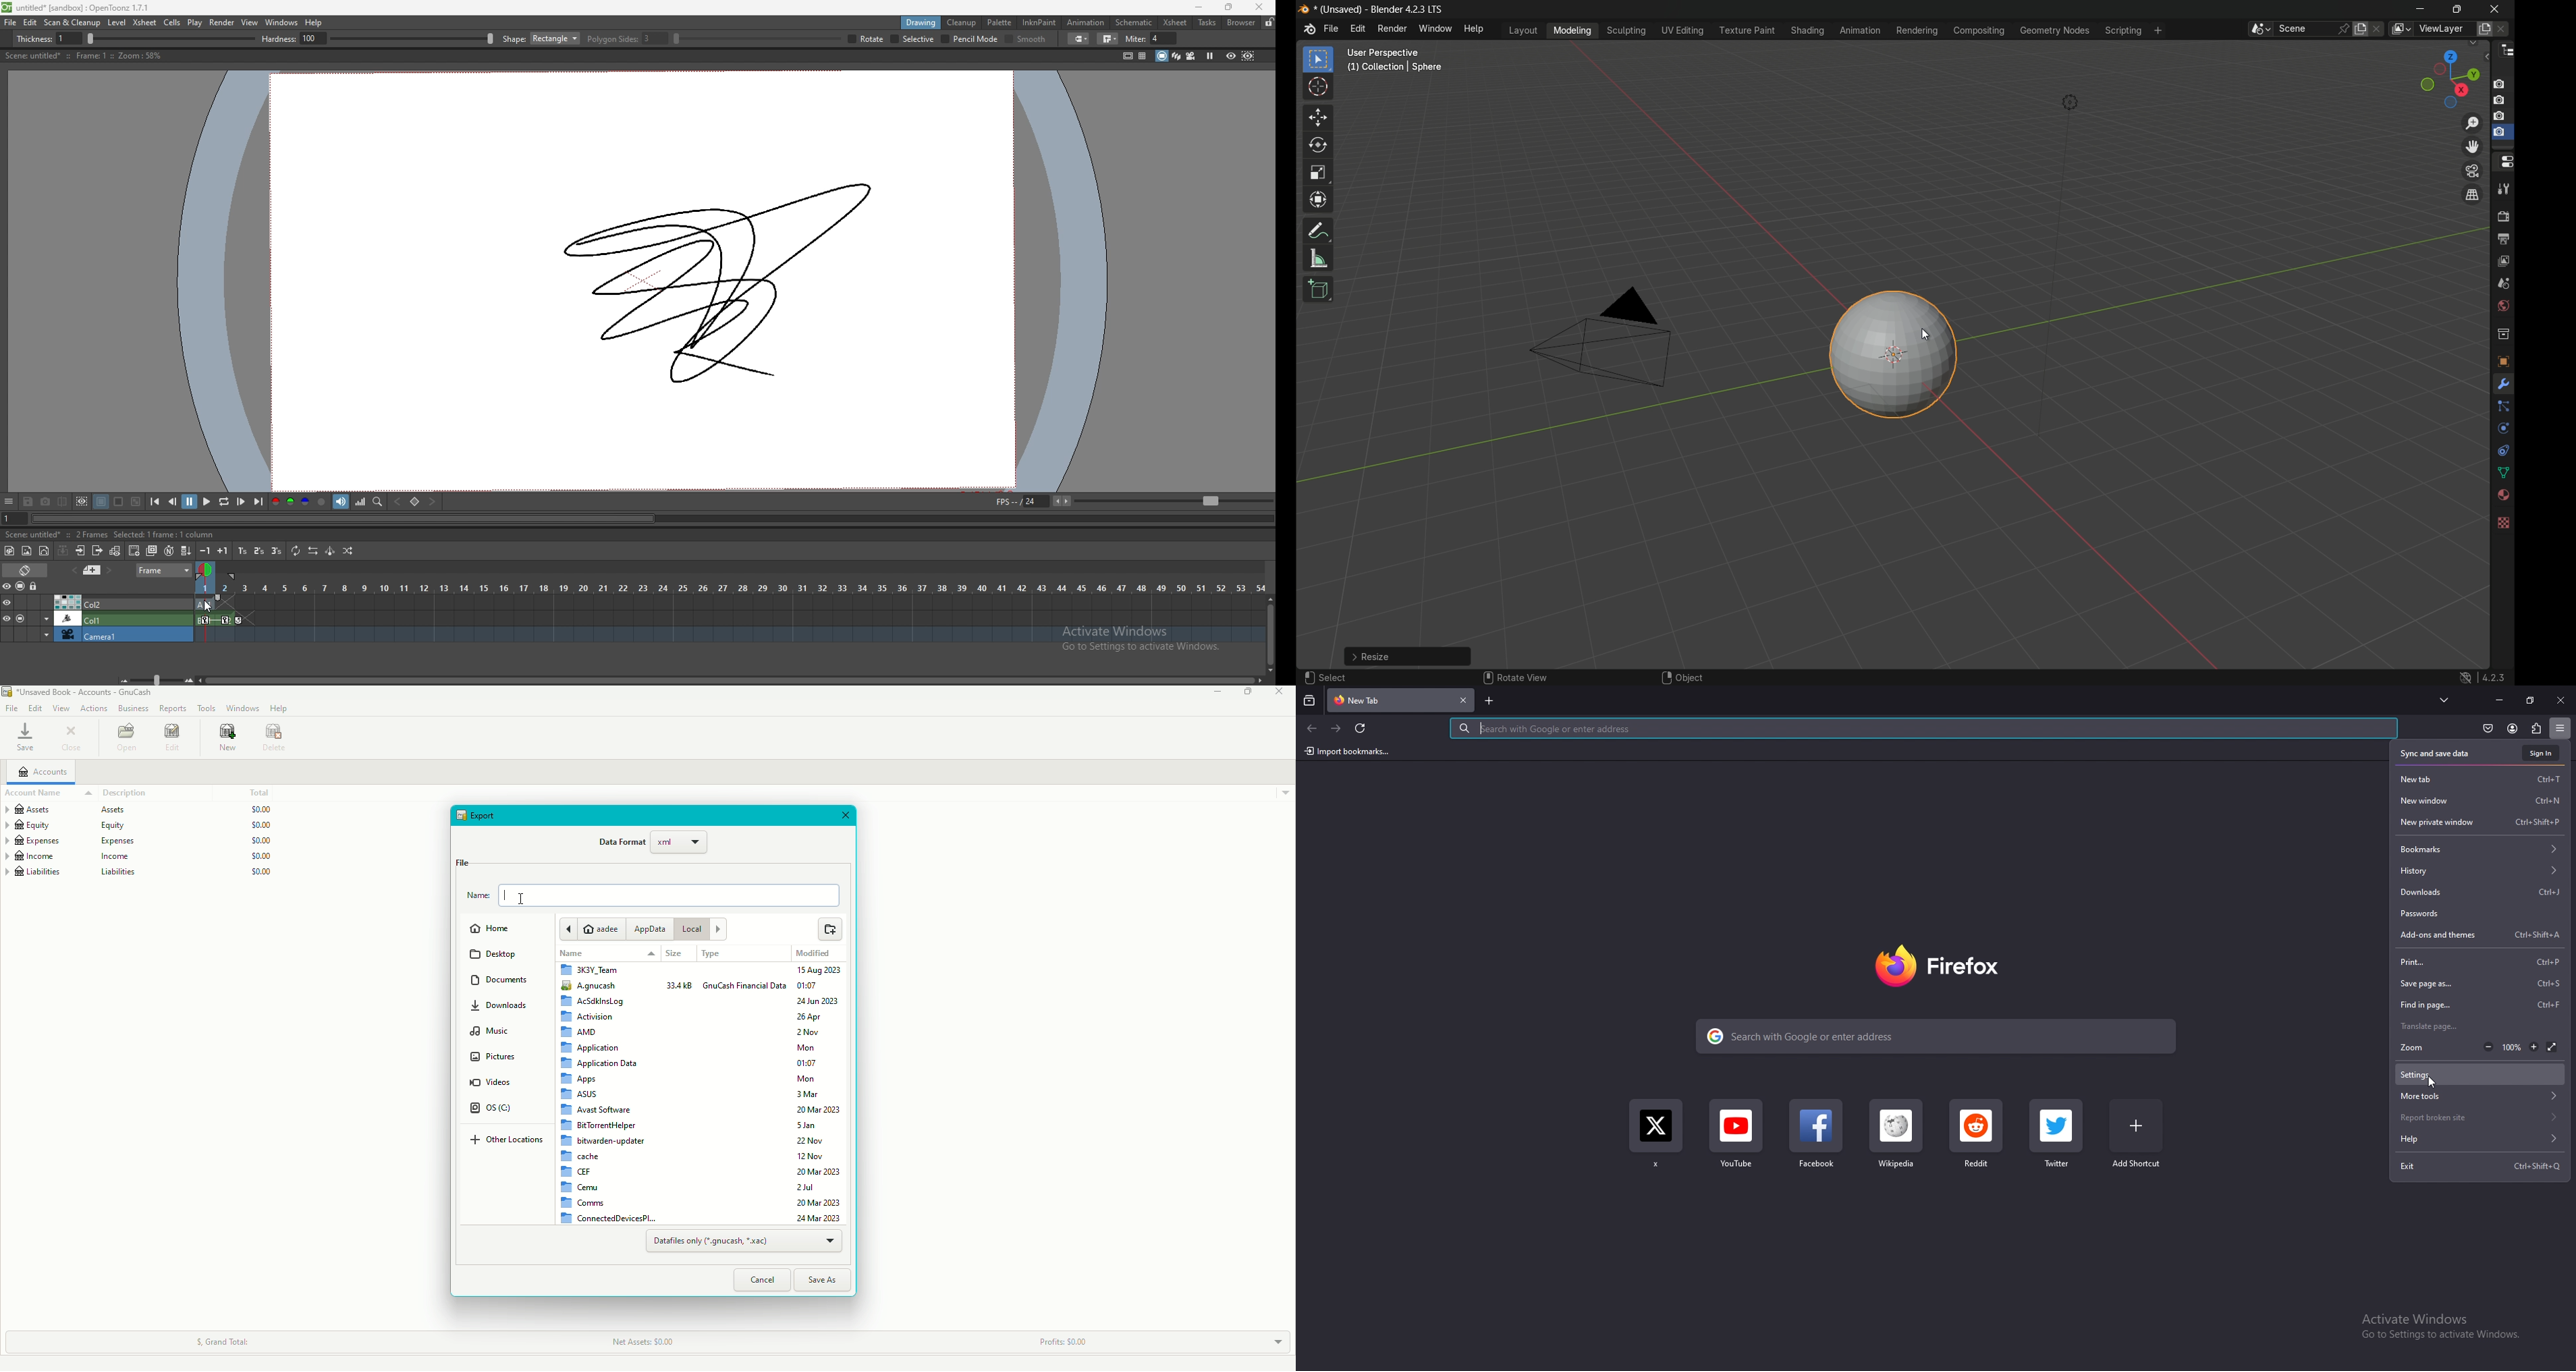  I want to click on geometry nodes menu, so click(2056, 32).